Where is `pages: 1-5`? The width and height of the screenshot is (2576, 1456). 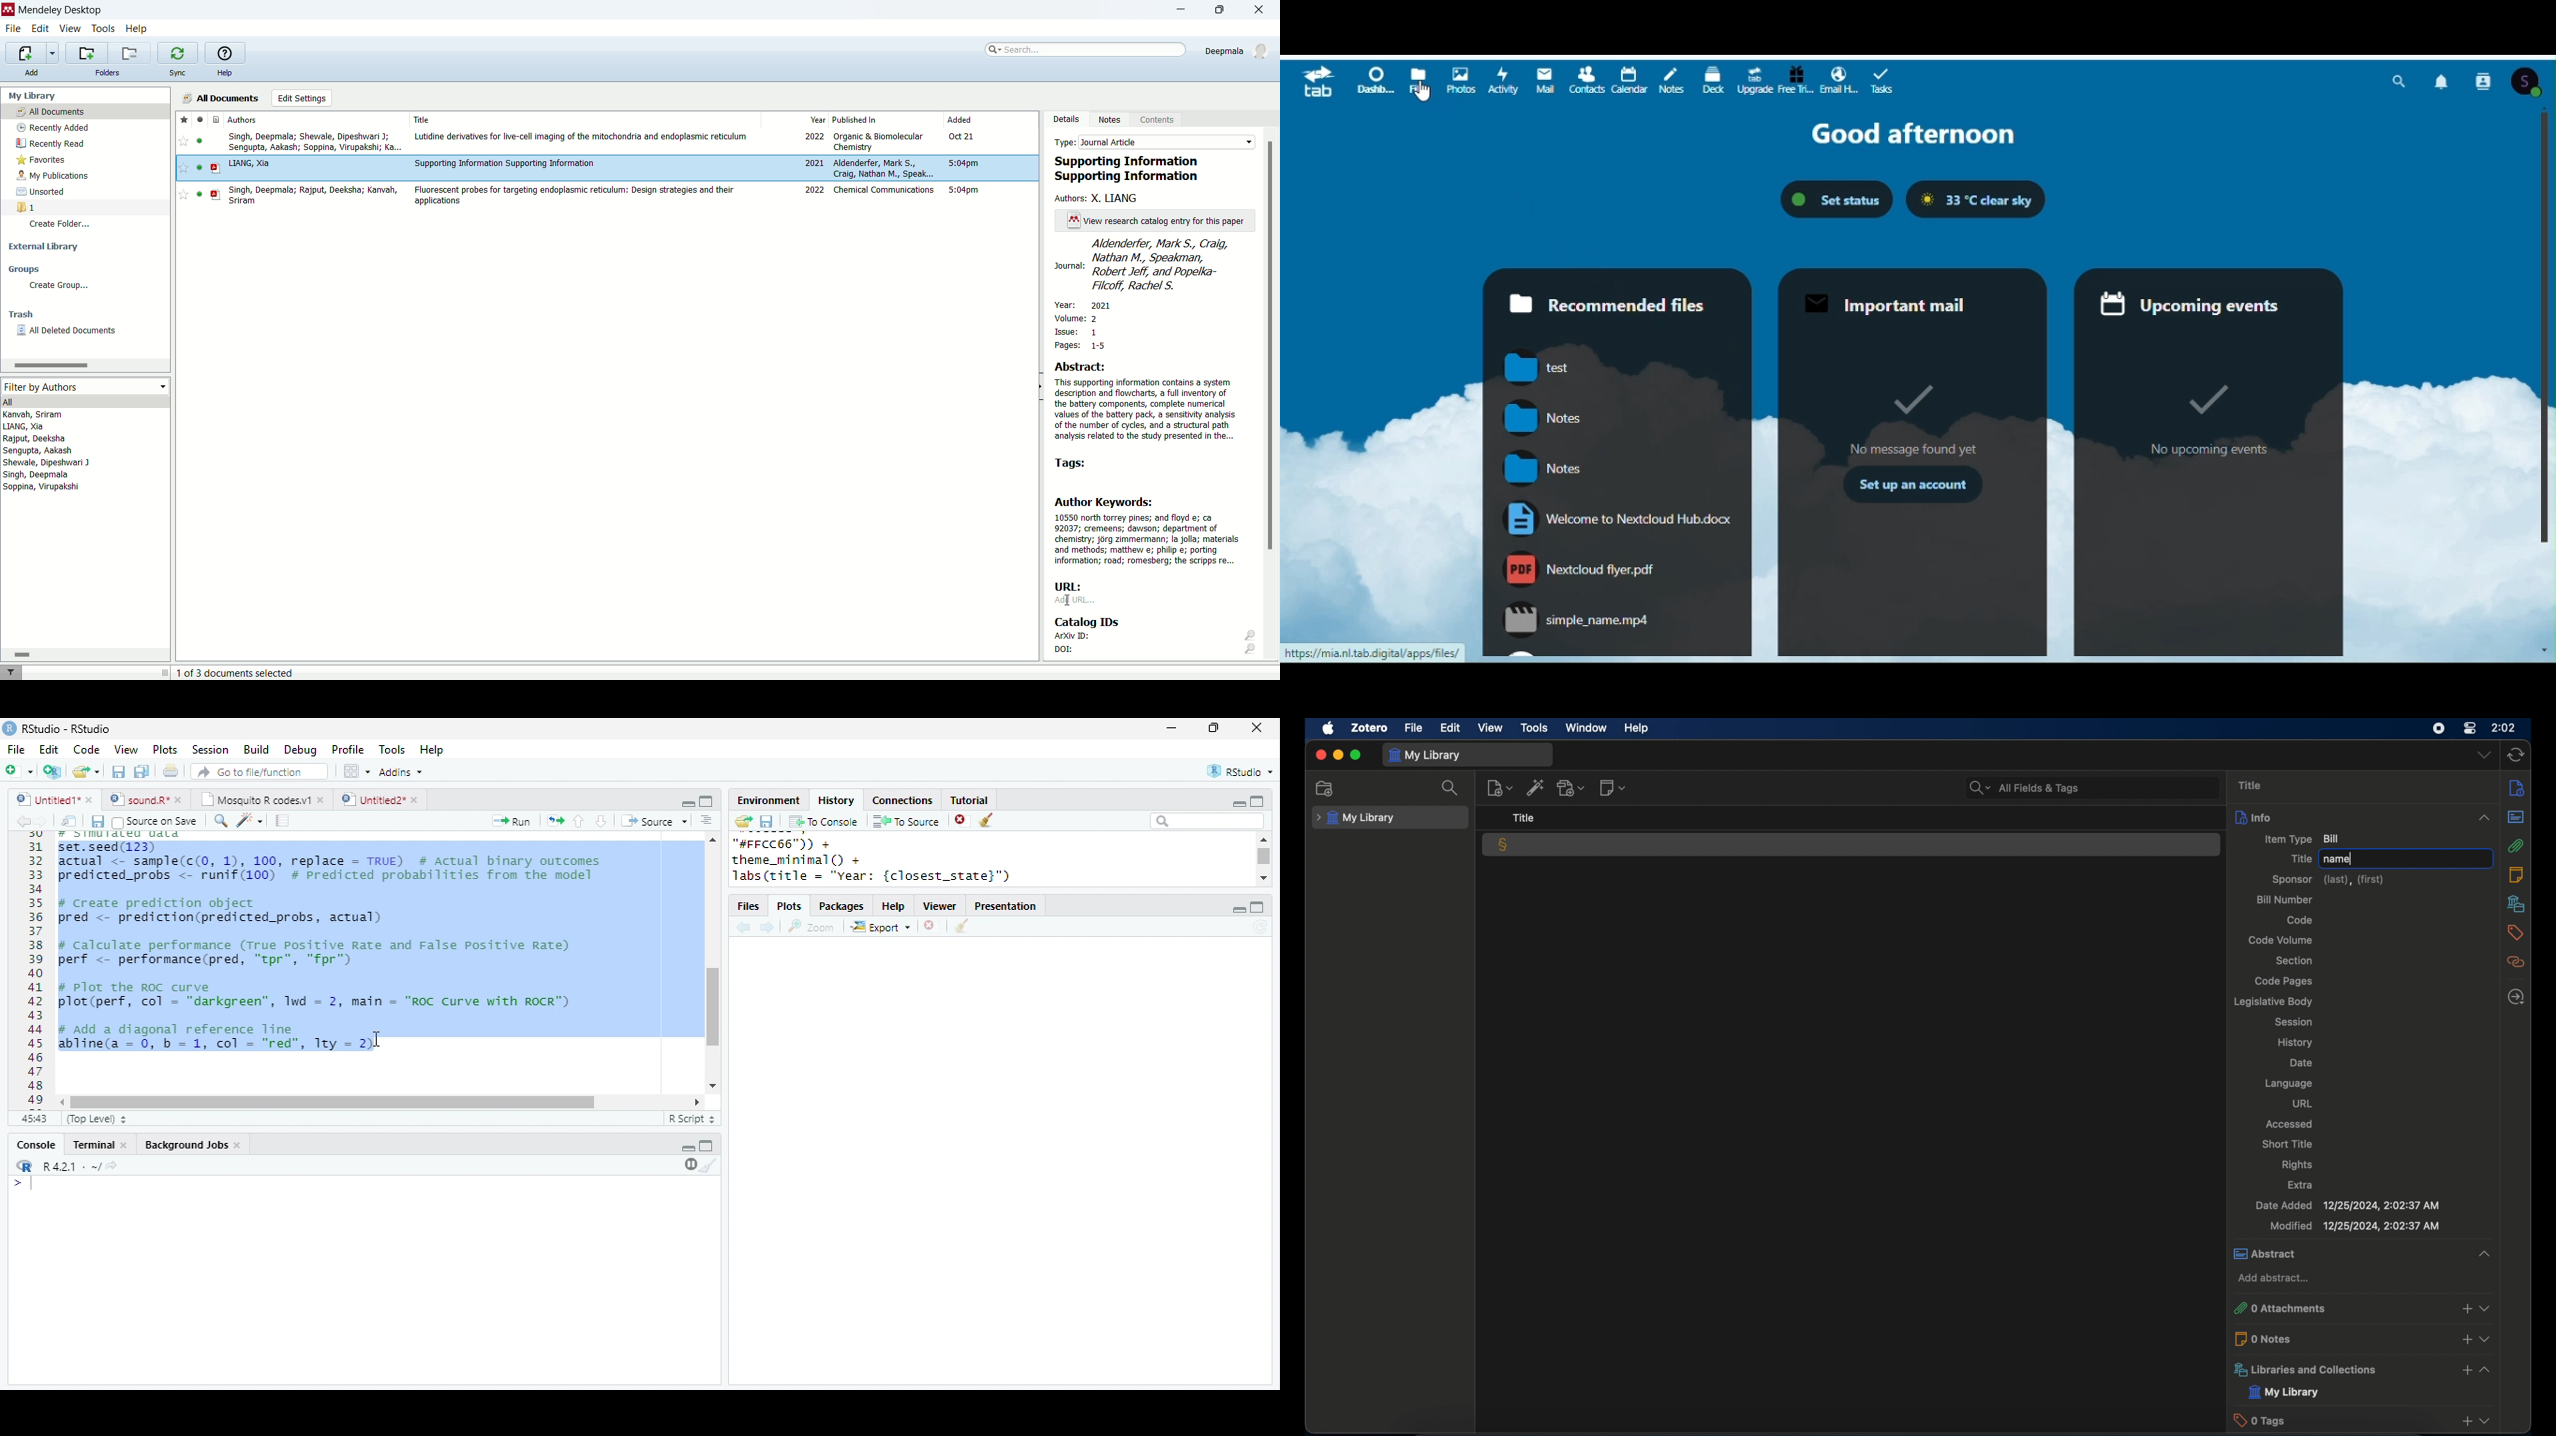 pages: 1-5 is located at coordinates (1077, 345).